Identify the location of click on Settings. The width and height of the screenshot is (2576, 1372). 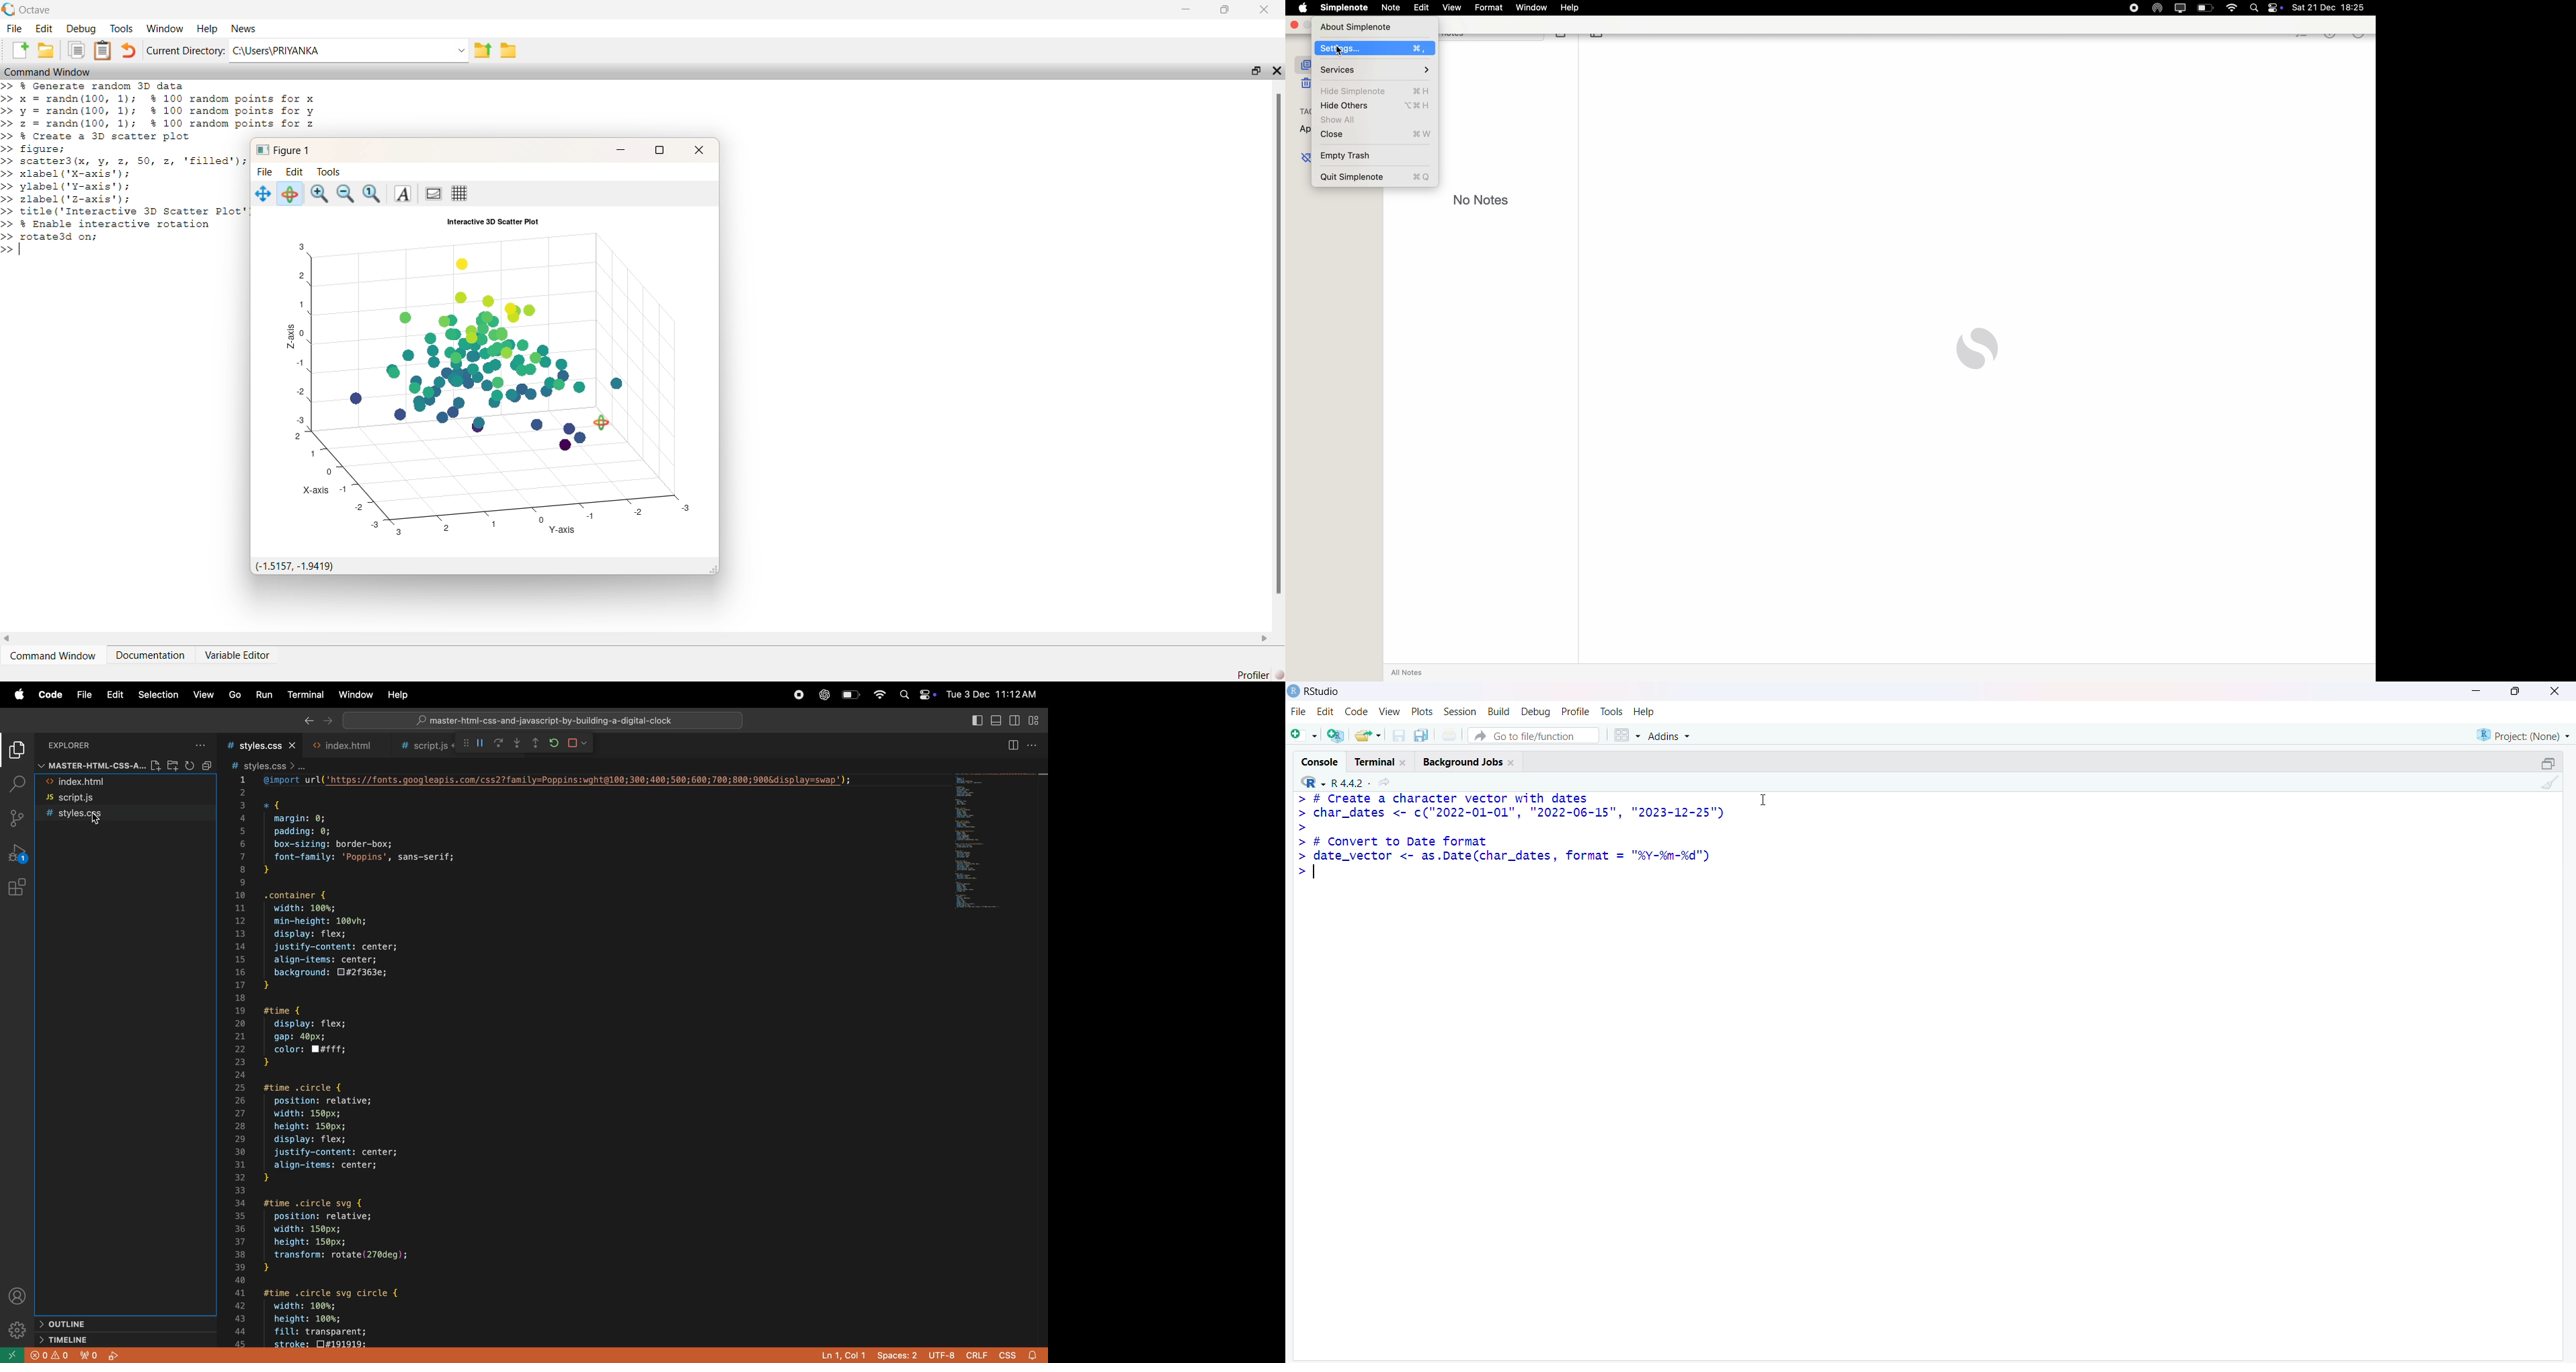
(1374, 47).